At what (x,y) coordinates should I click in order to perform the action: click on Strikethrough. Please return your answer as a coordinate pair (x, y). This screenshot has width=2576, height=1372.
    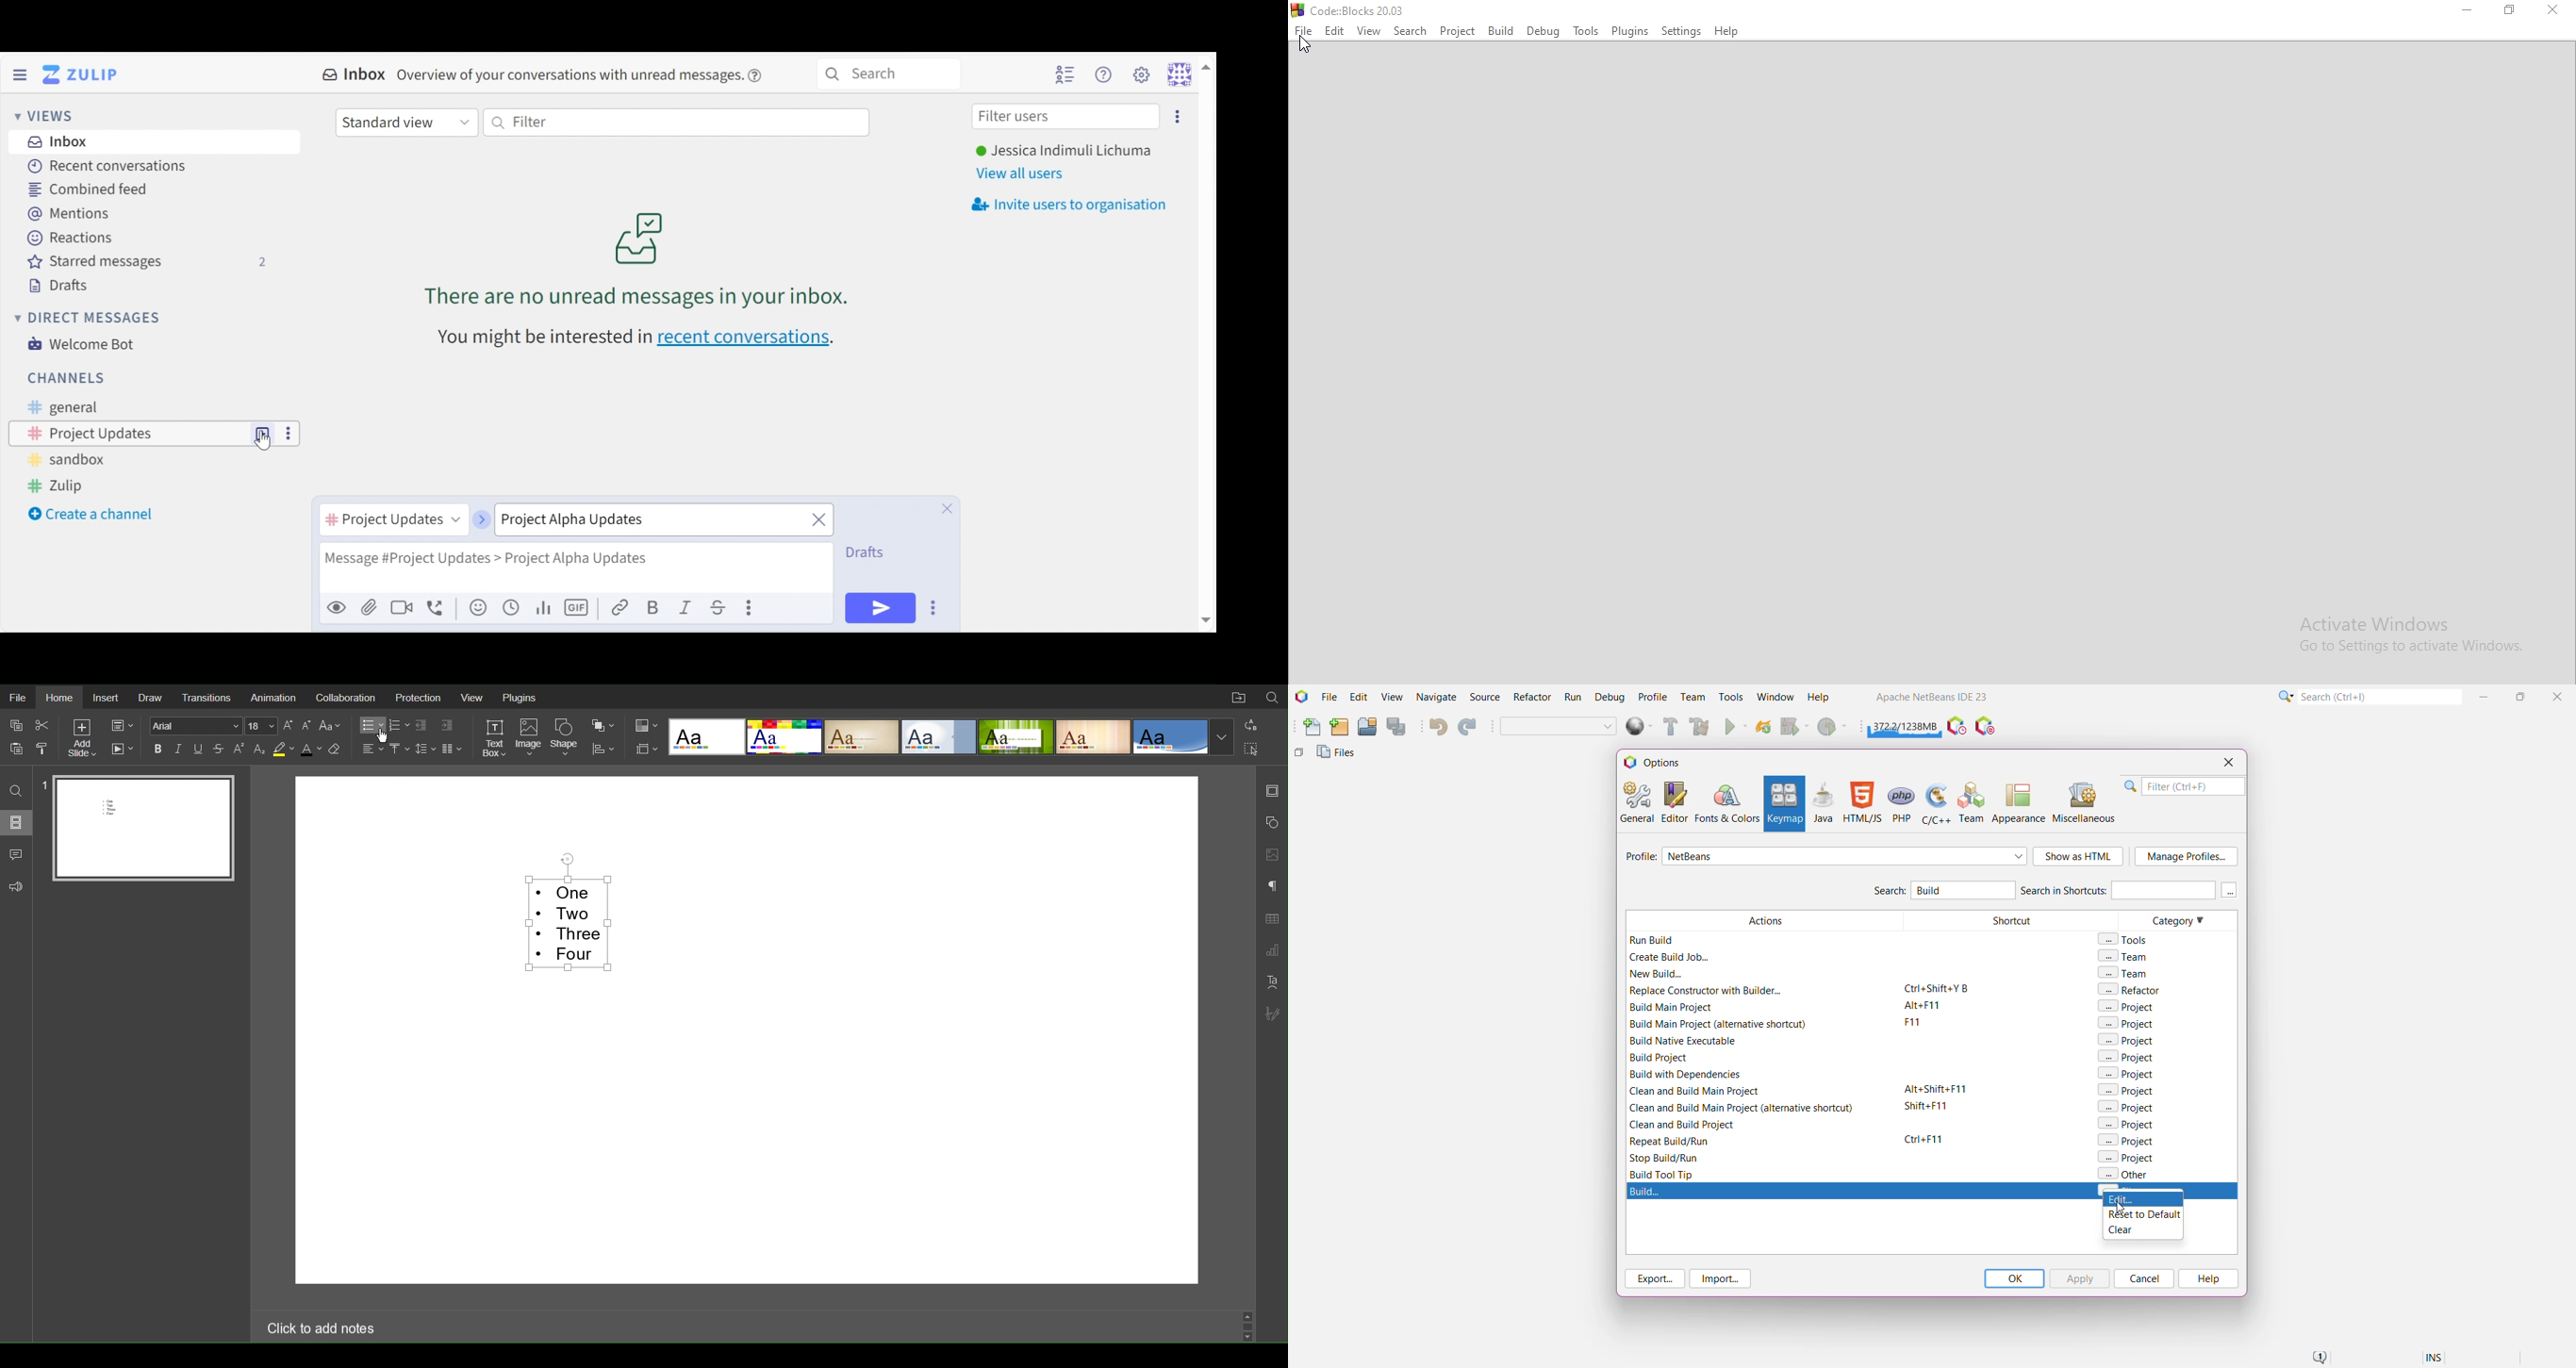
    Looking at the image, I should click on (220, 749).